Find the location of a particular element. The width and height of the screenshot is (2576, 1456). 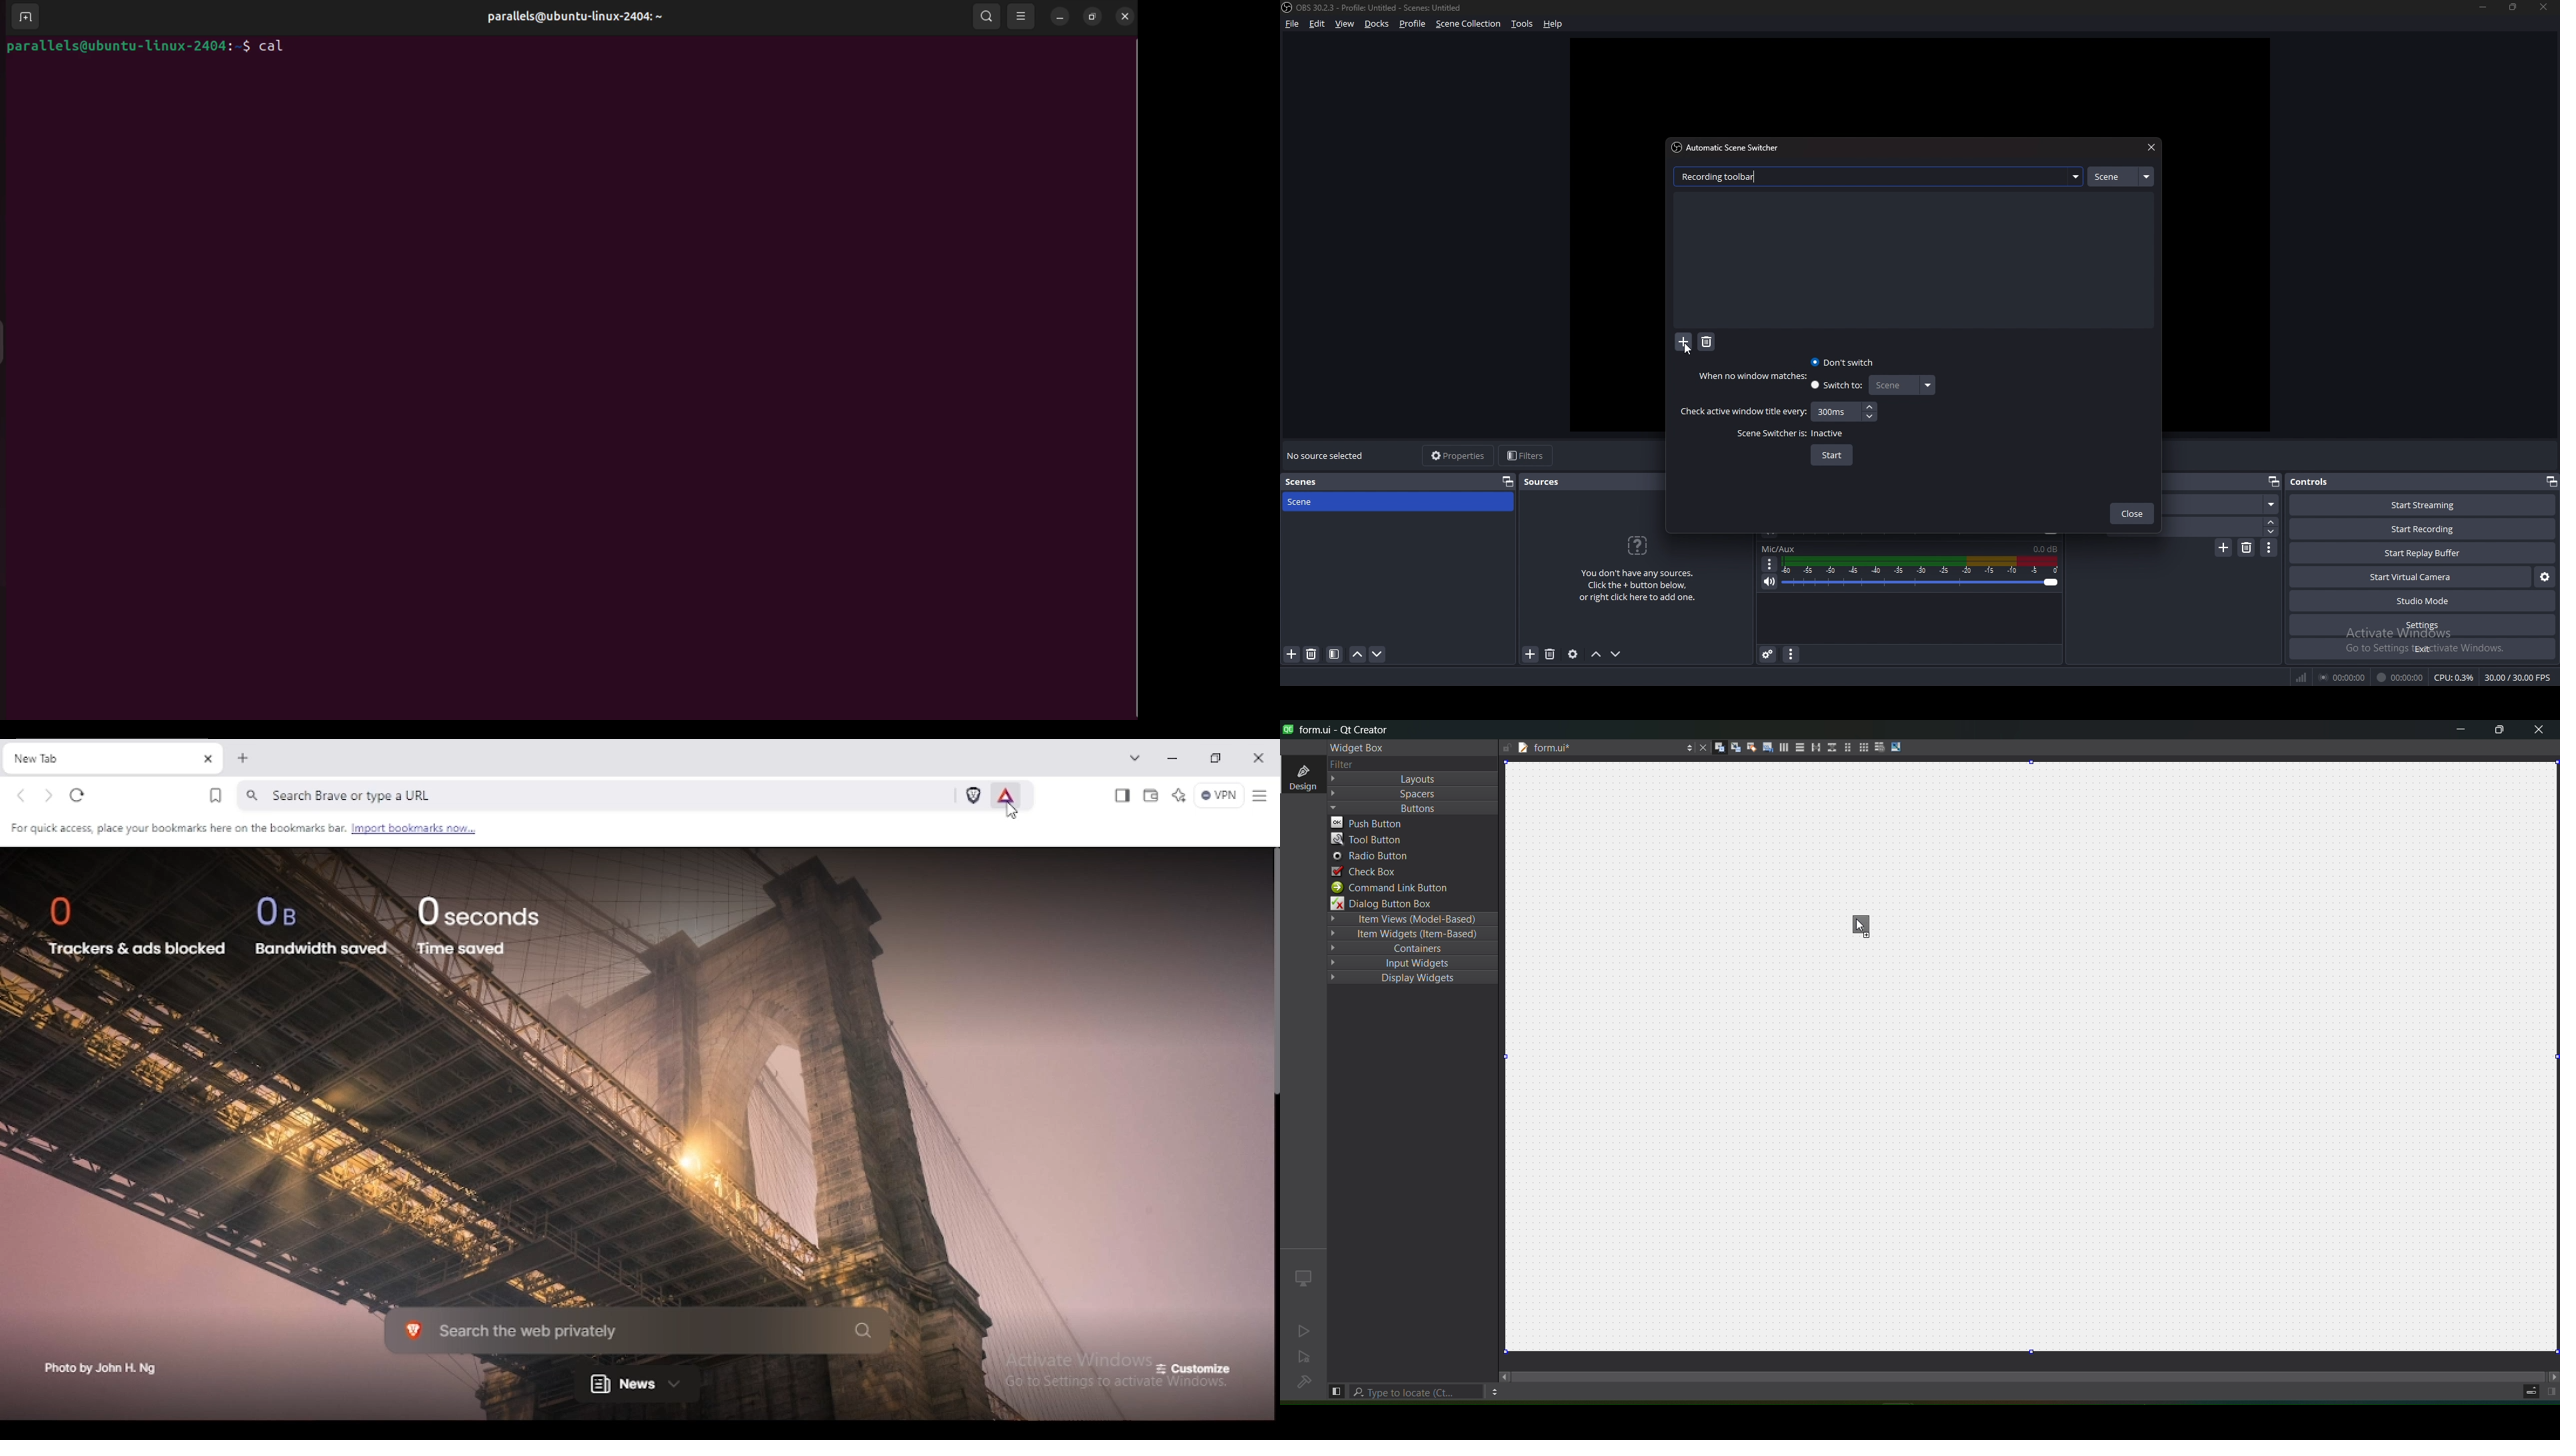

move scene up is located at coordinates (1359, 655).